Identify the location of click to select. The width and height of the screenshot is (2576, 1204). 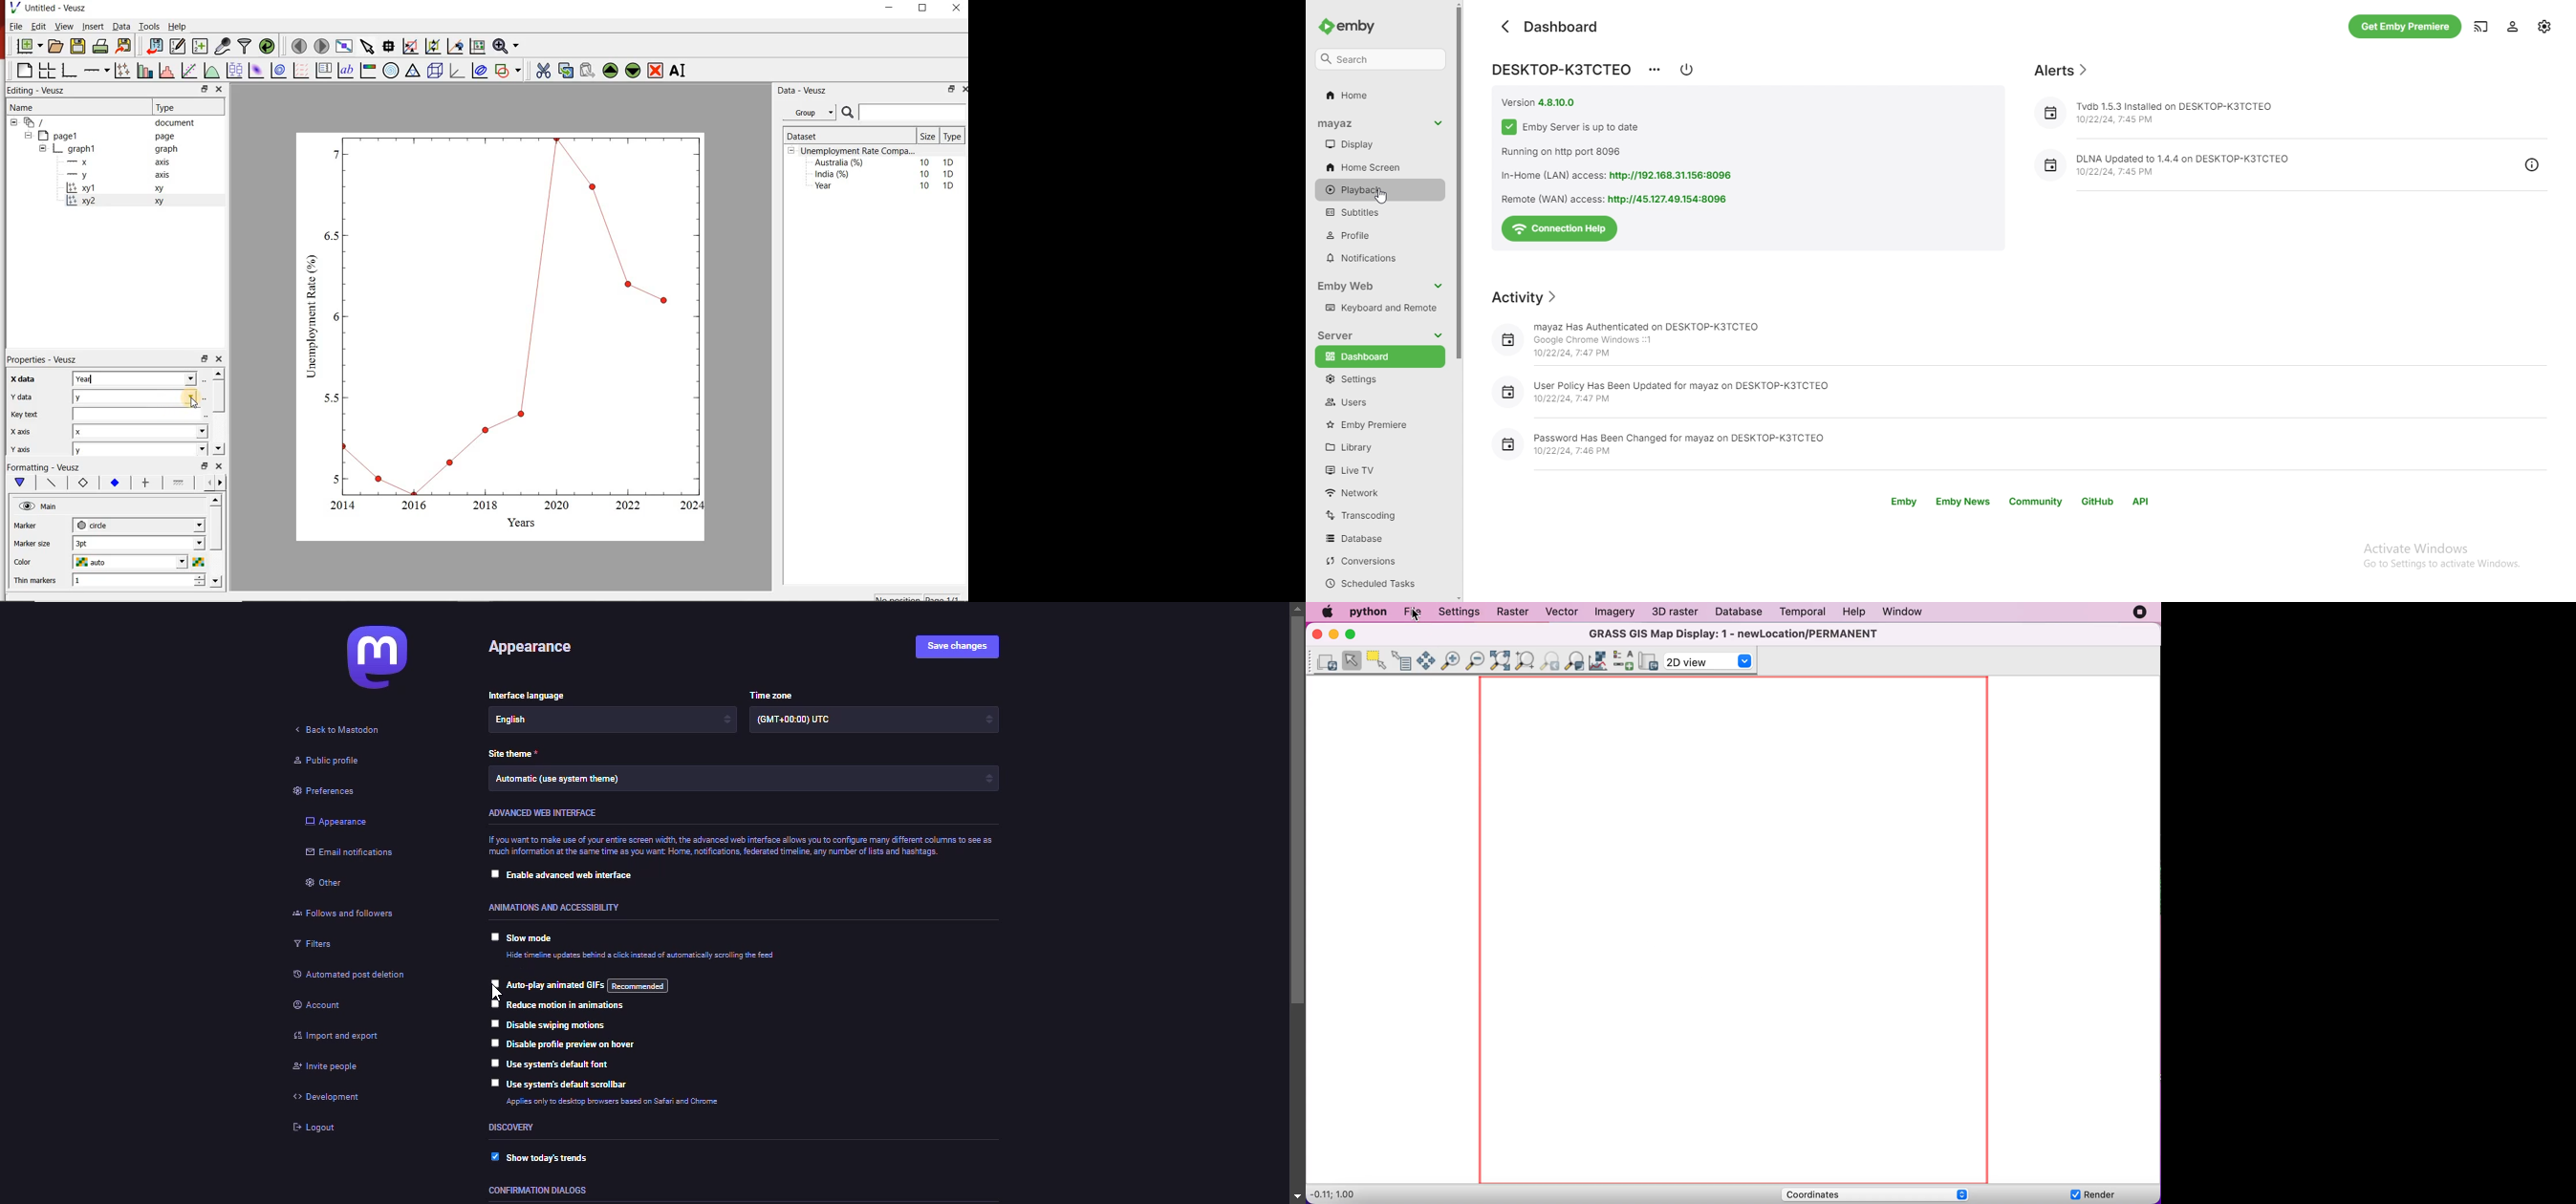
(489, 876).